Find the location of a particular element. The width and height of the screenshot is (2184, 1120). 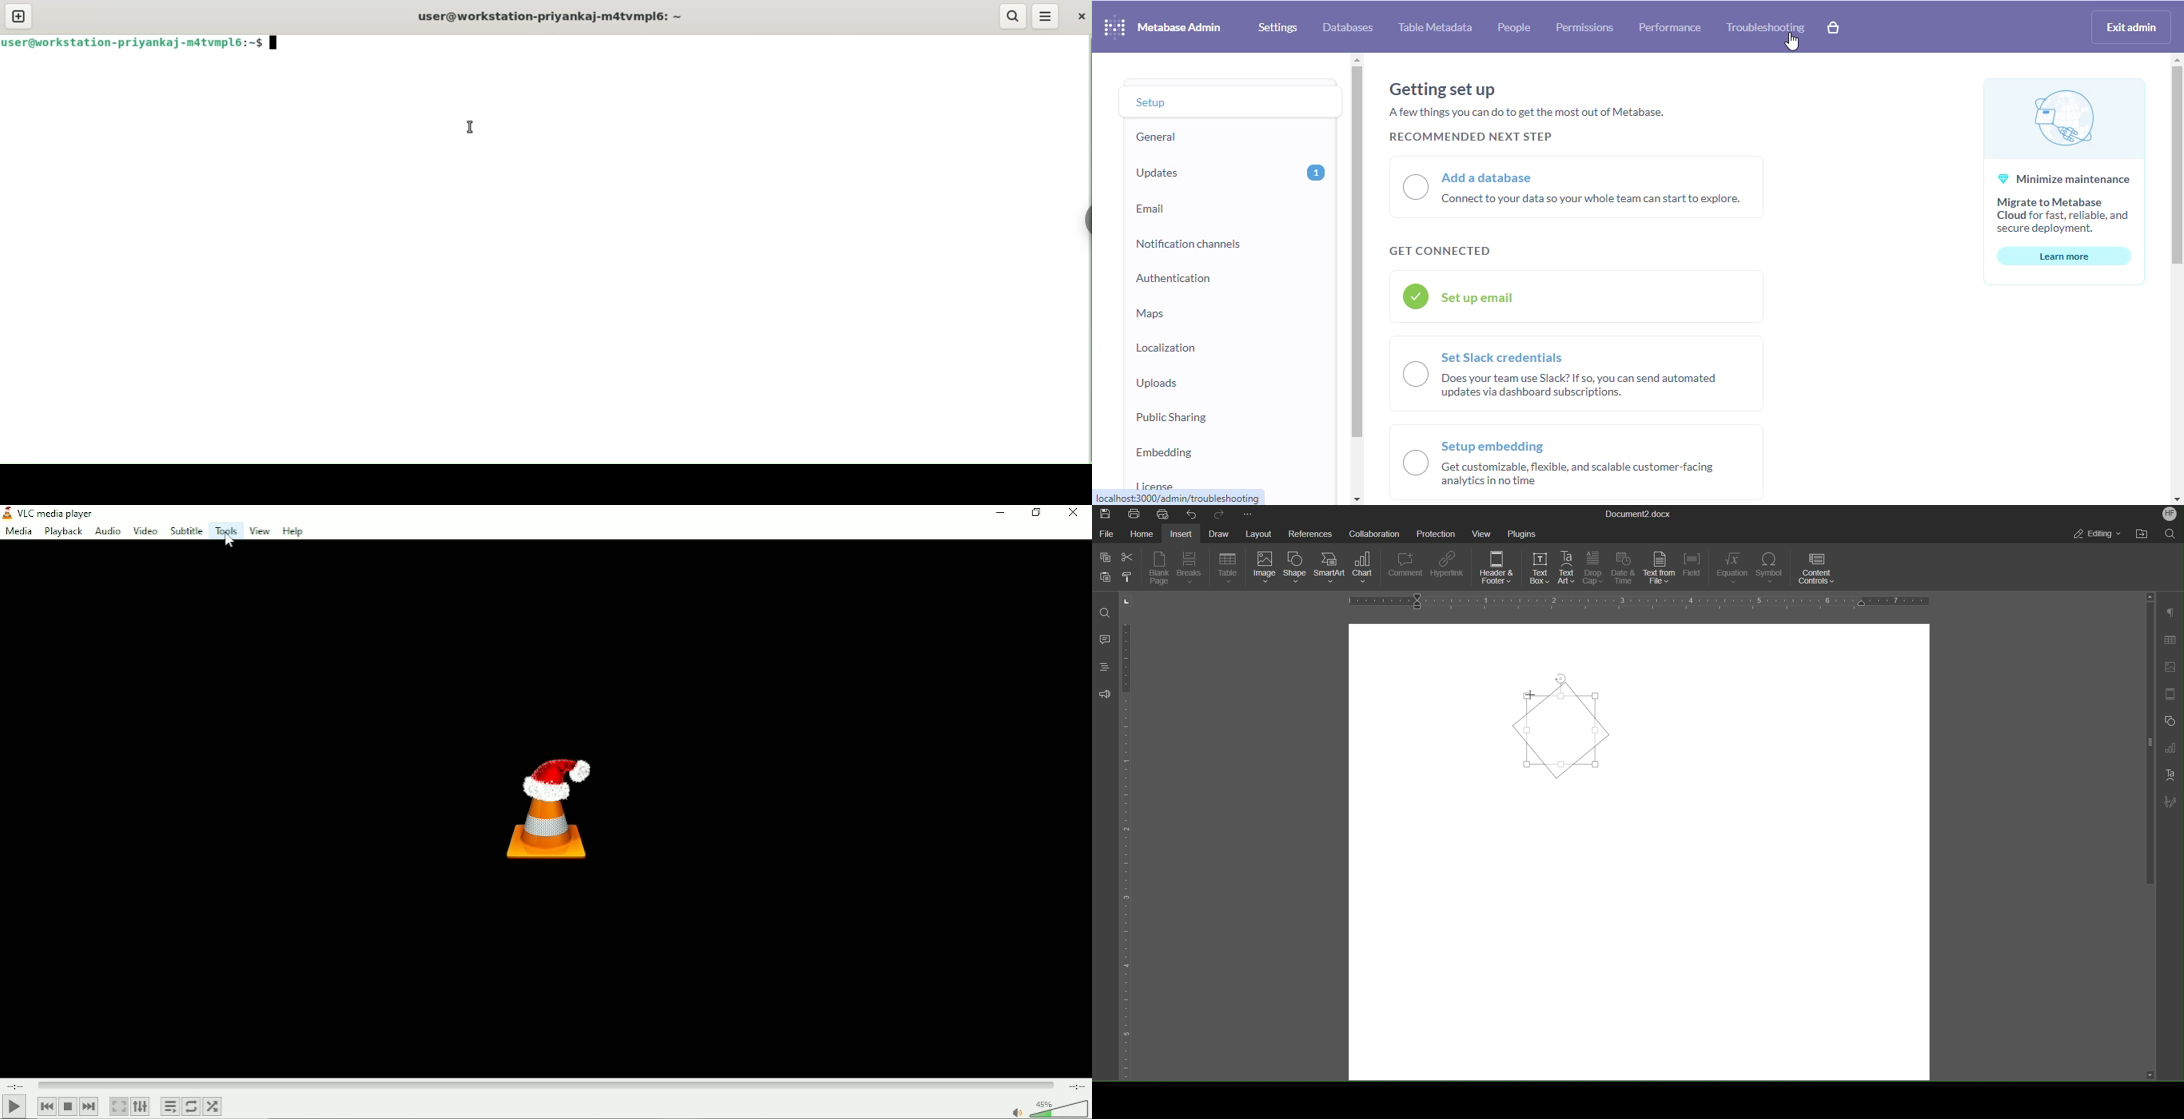

View is located at coordinates (1484, 532).